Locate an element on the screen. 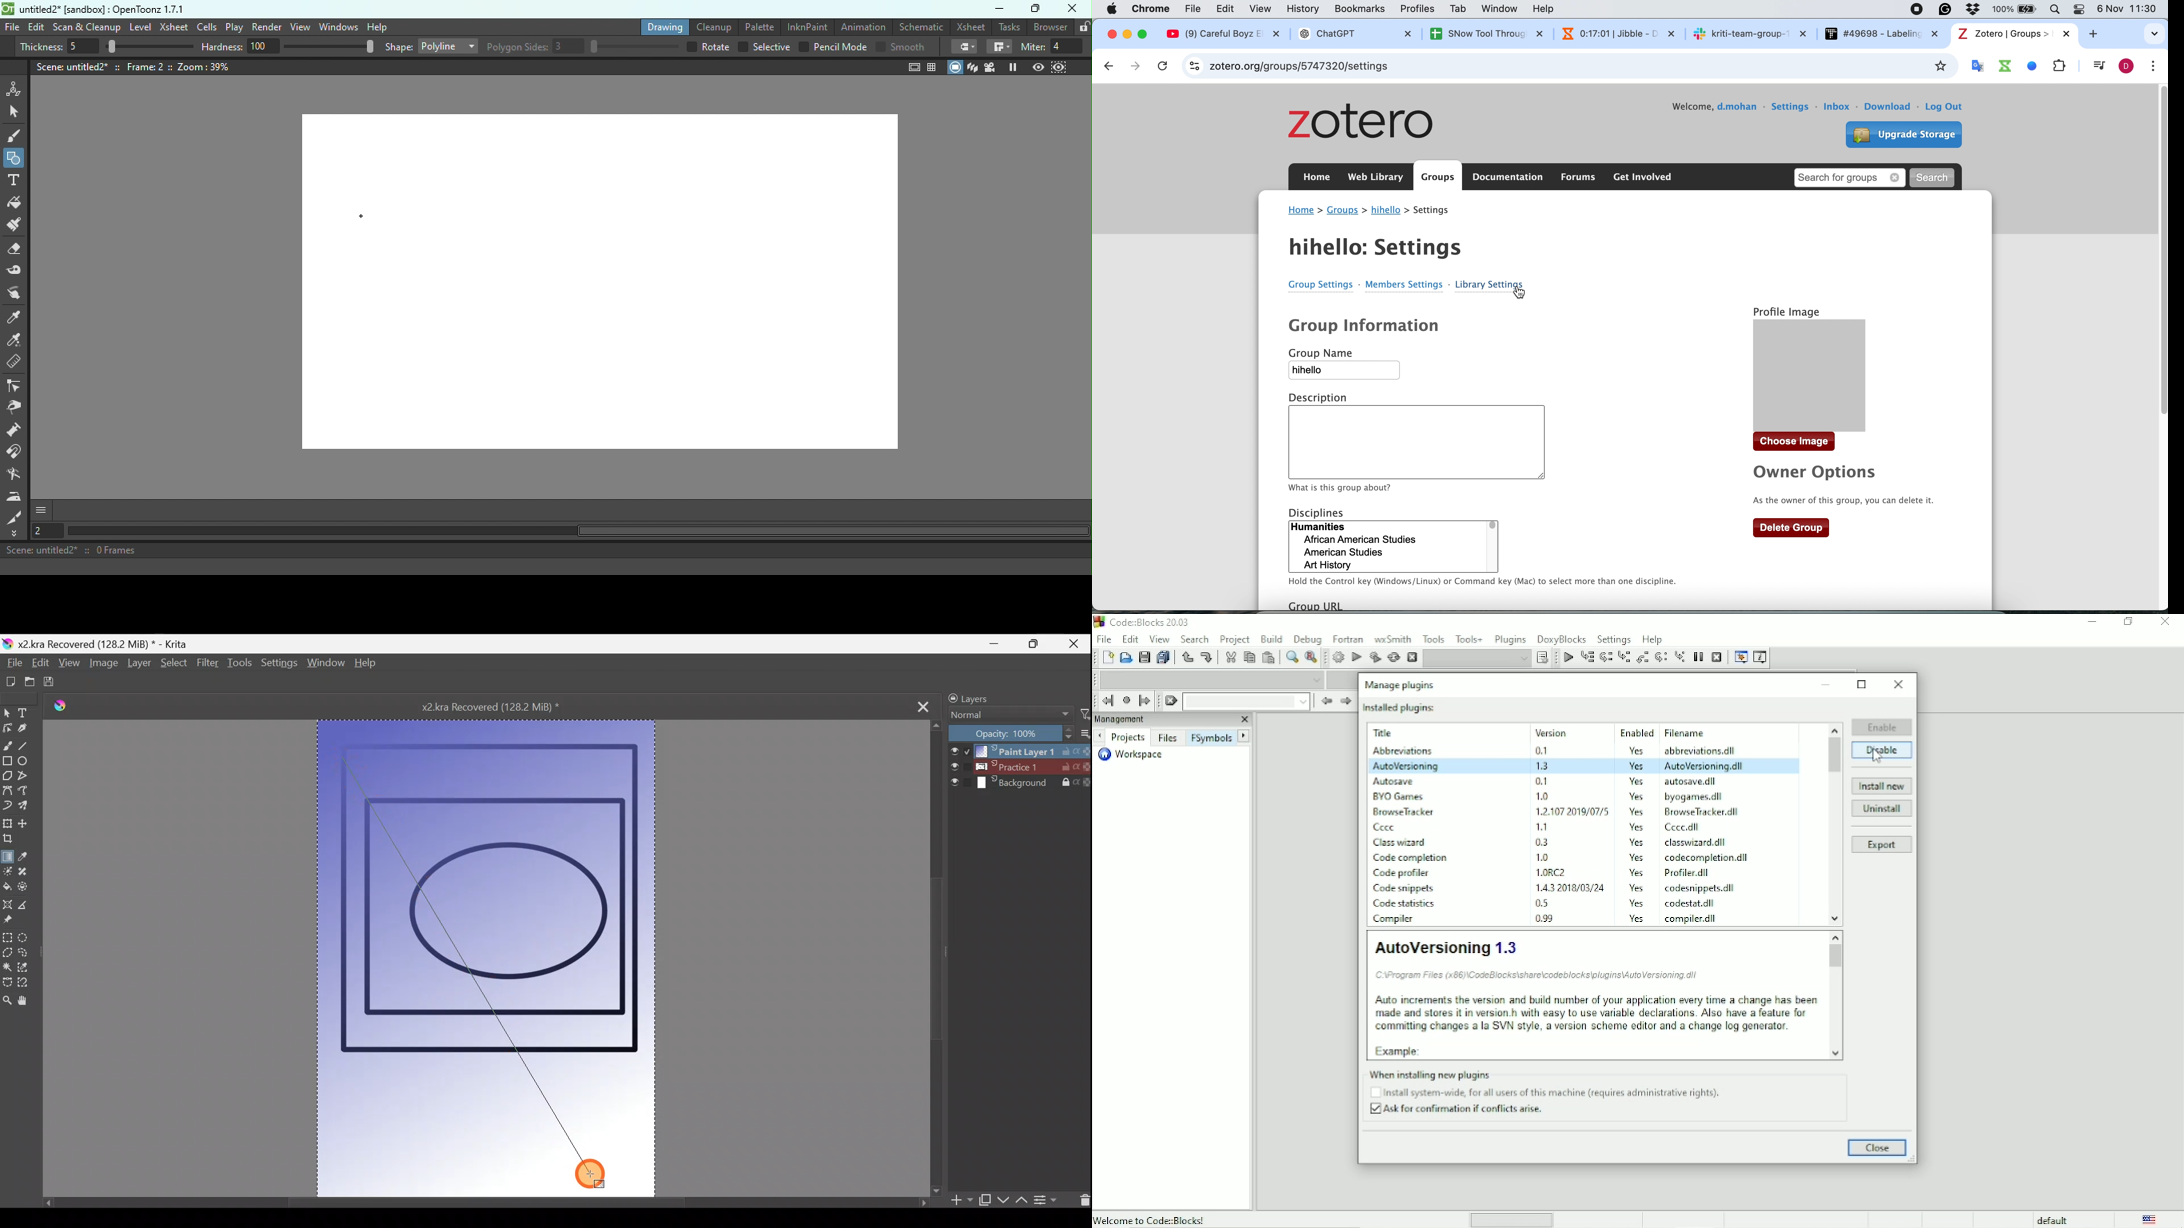  Edit is located at coordinates (39, 665).